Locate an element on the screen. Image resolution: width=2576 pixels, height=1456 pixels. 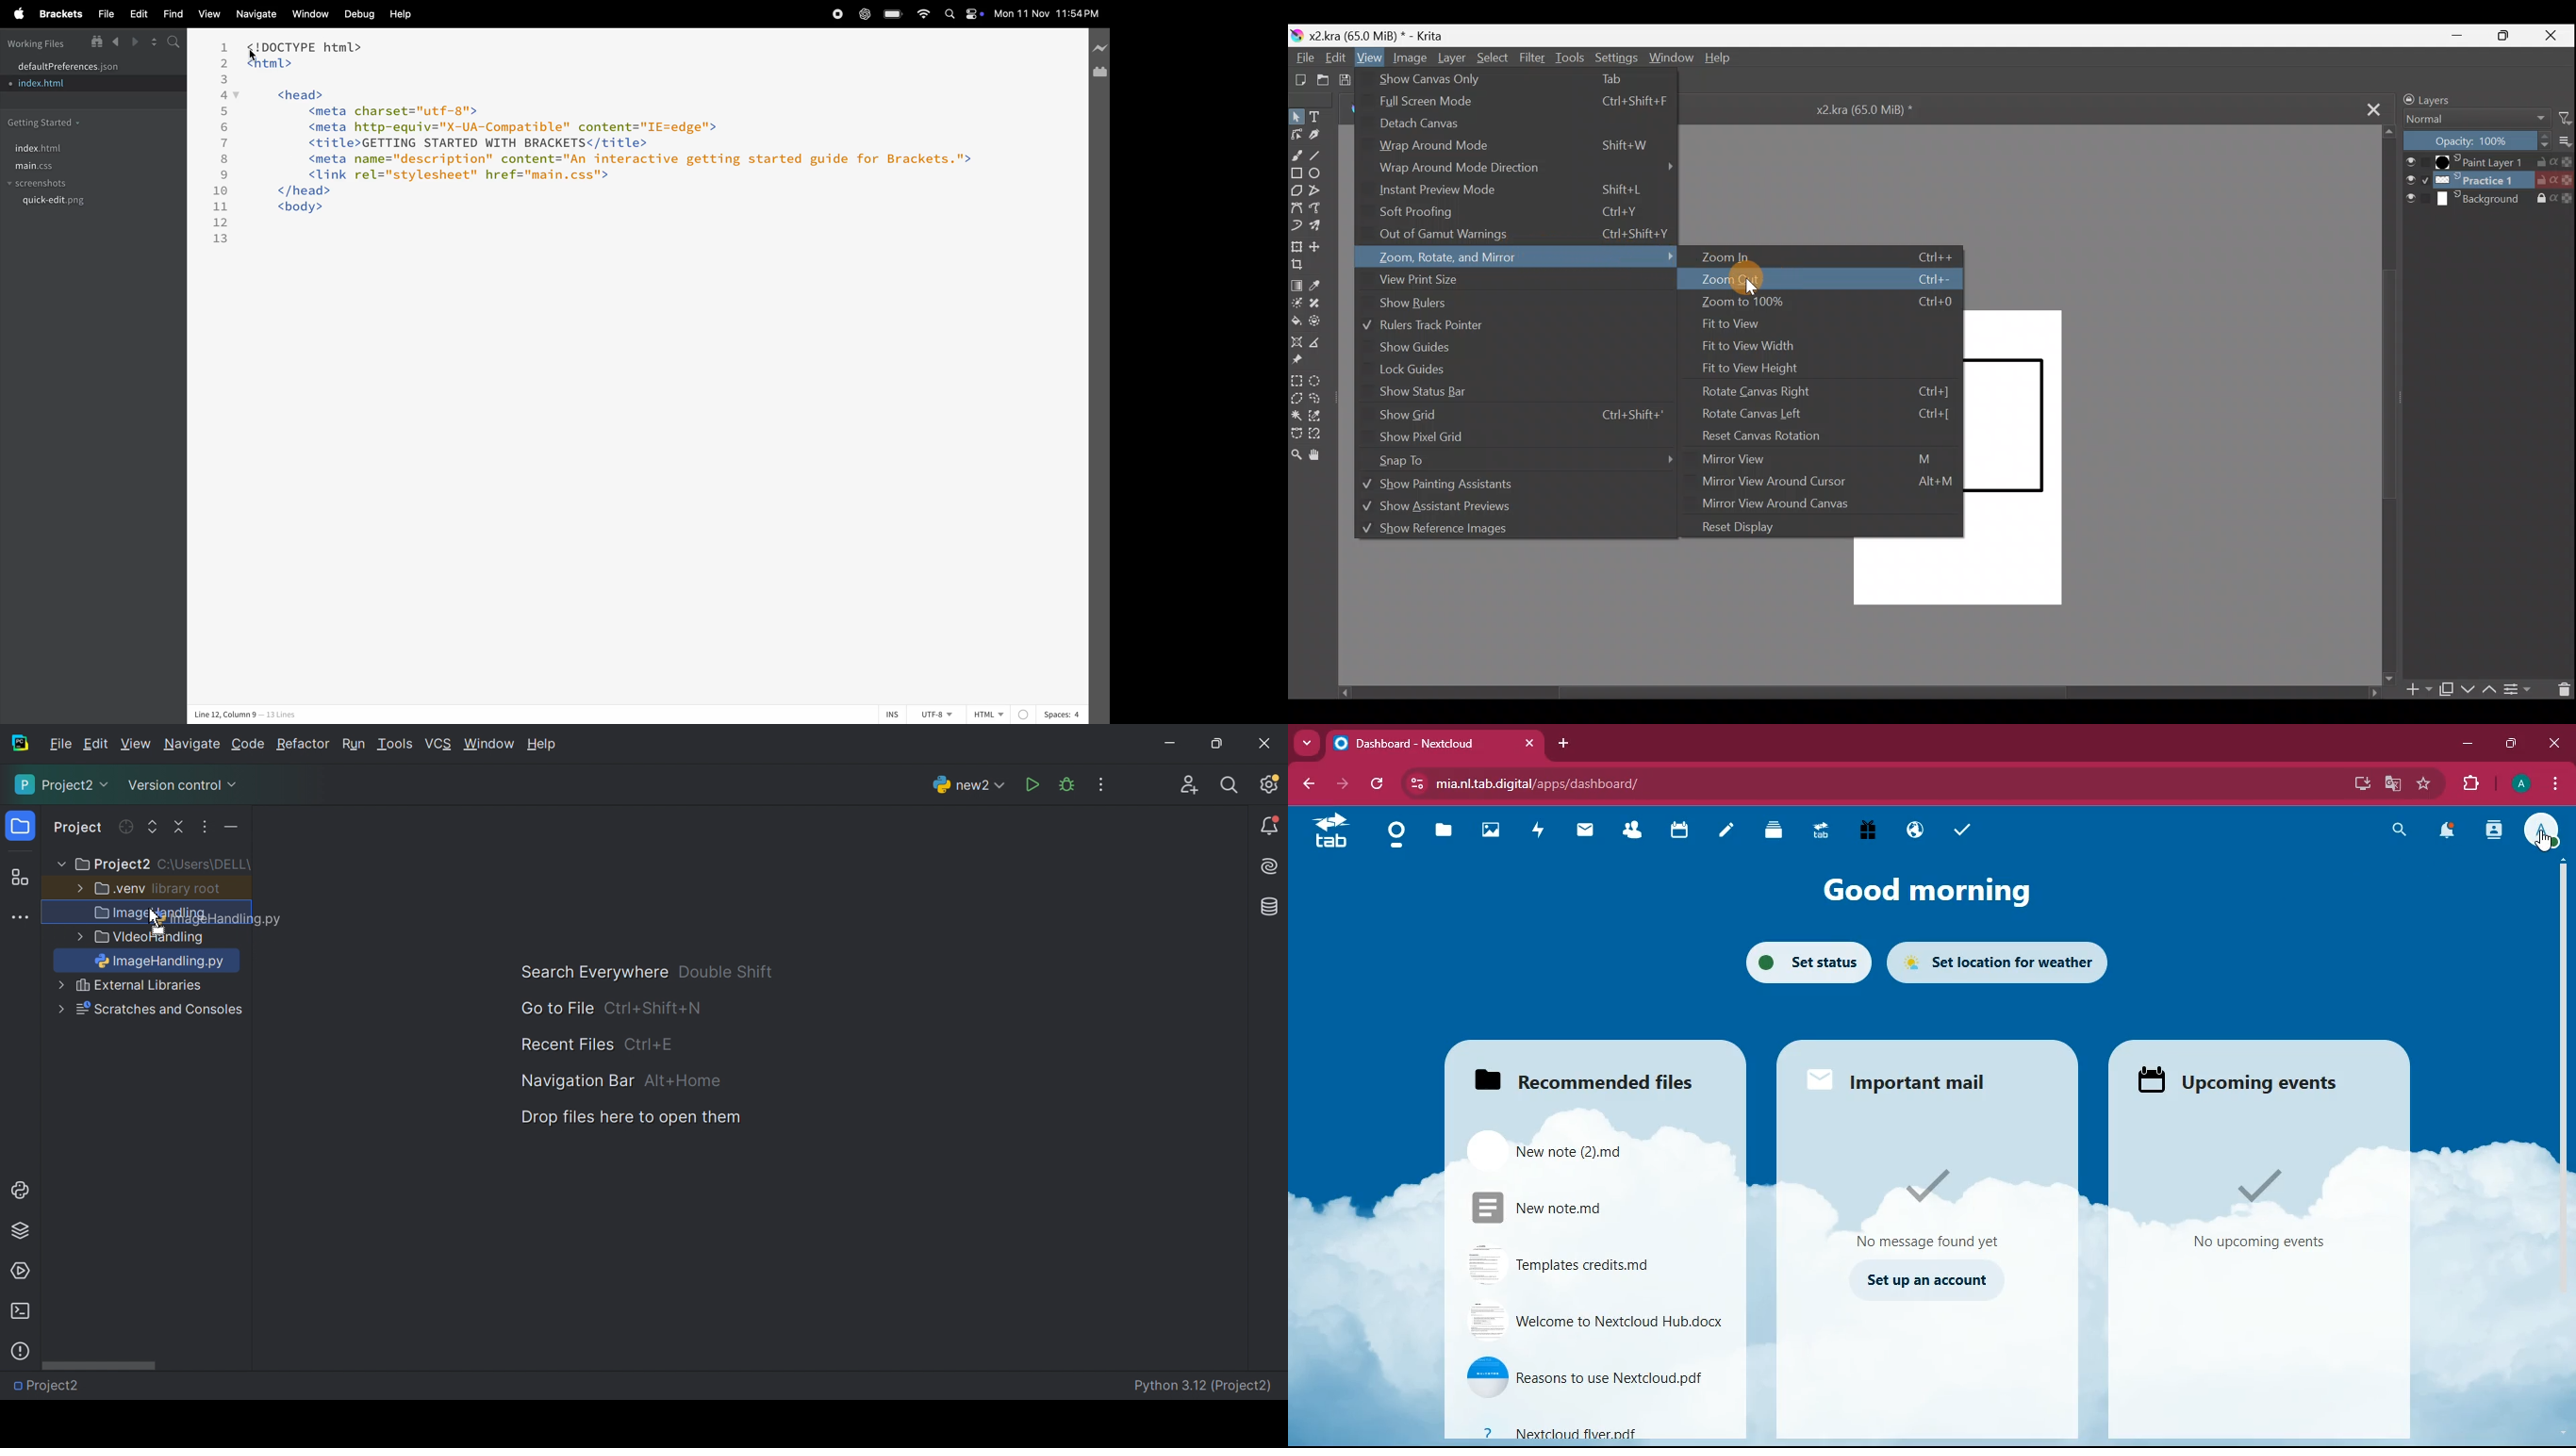
Settings is located at coordinates (1616, 56).